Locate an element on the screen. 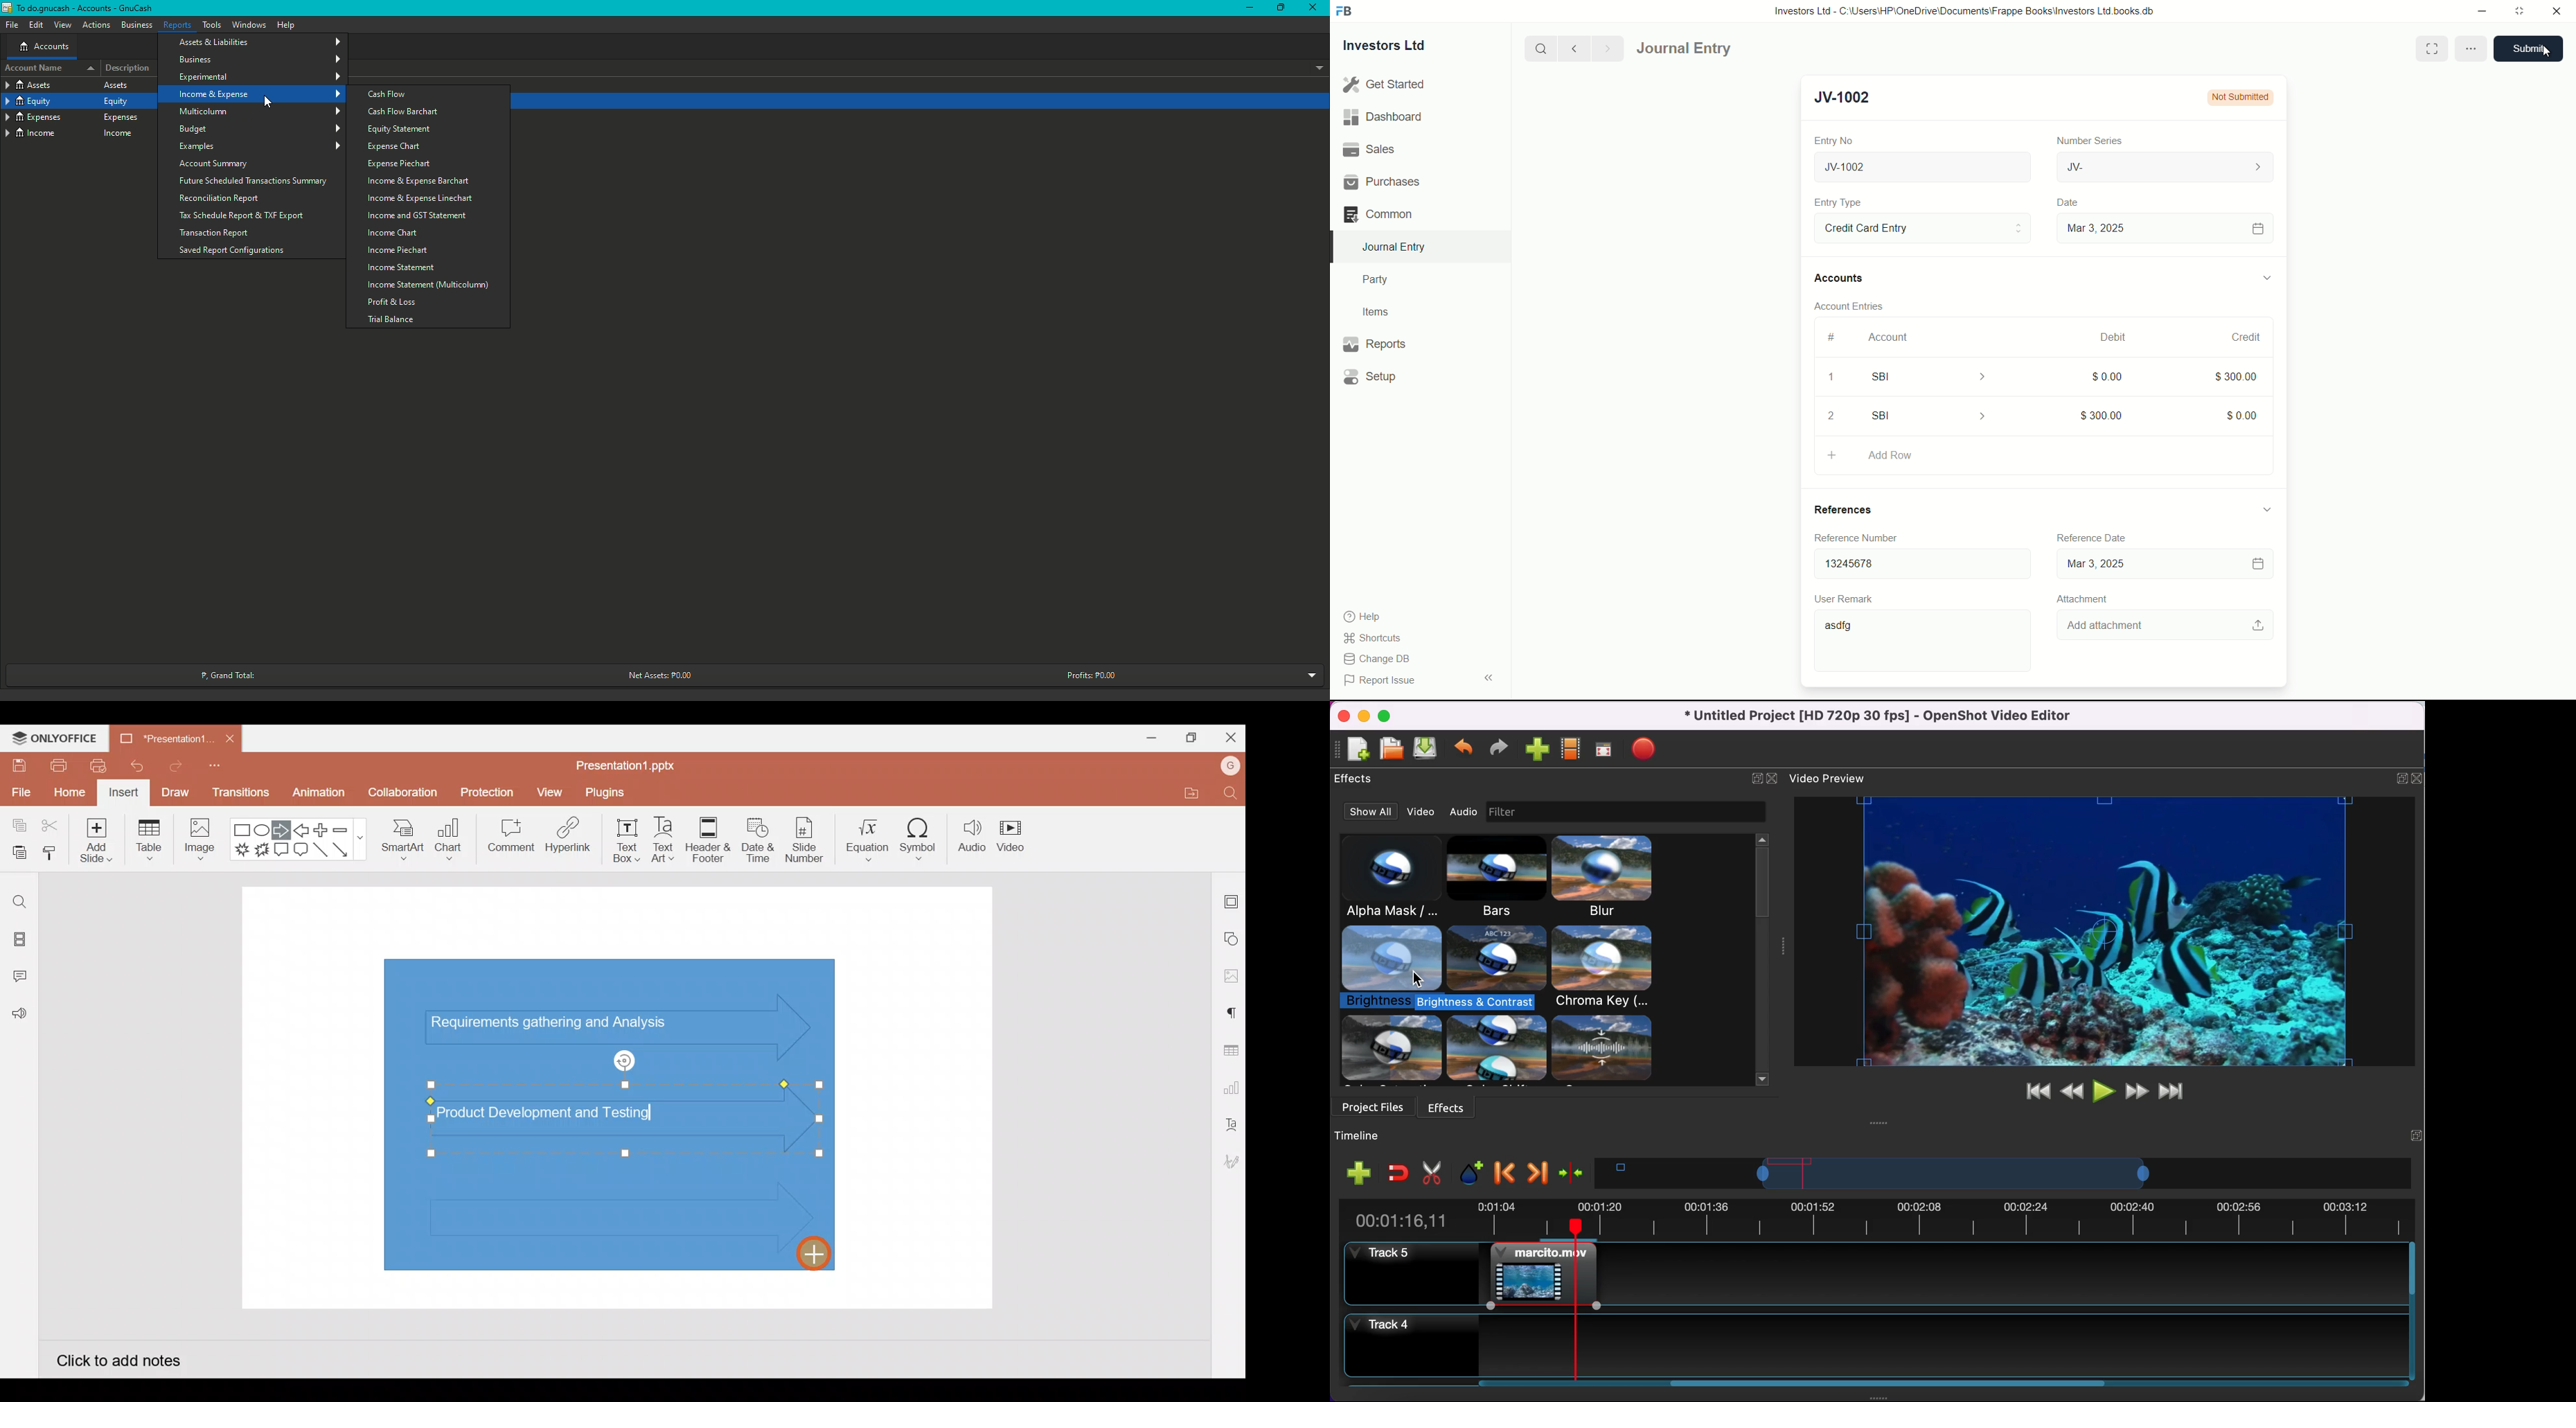  Investors Ltd is located at coordinates (1396, 47).